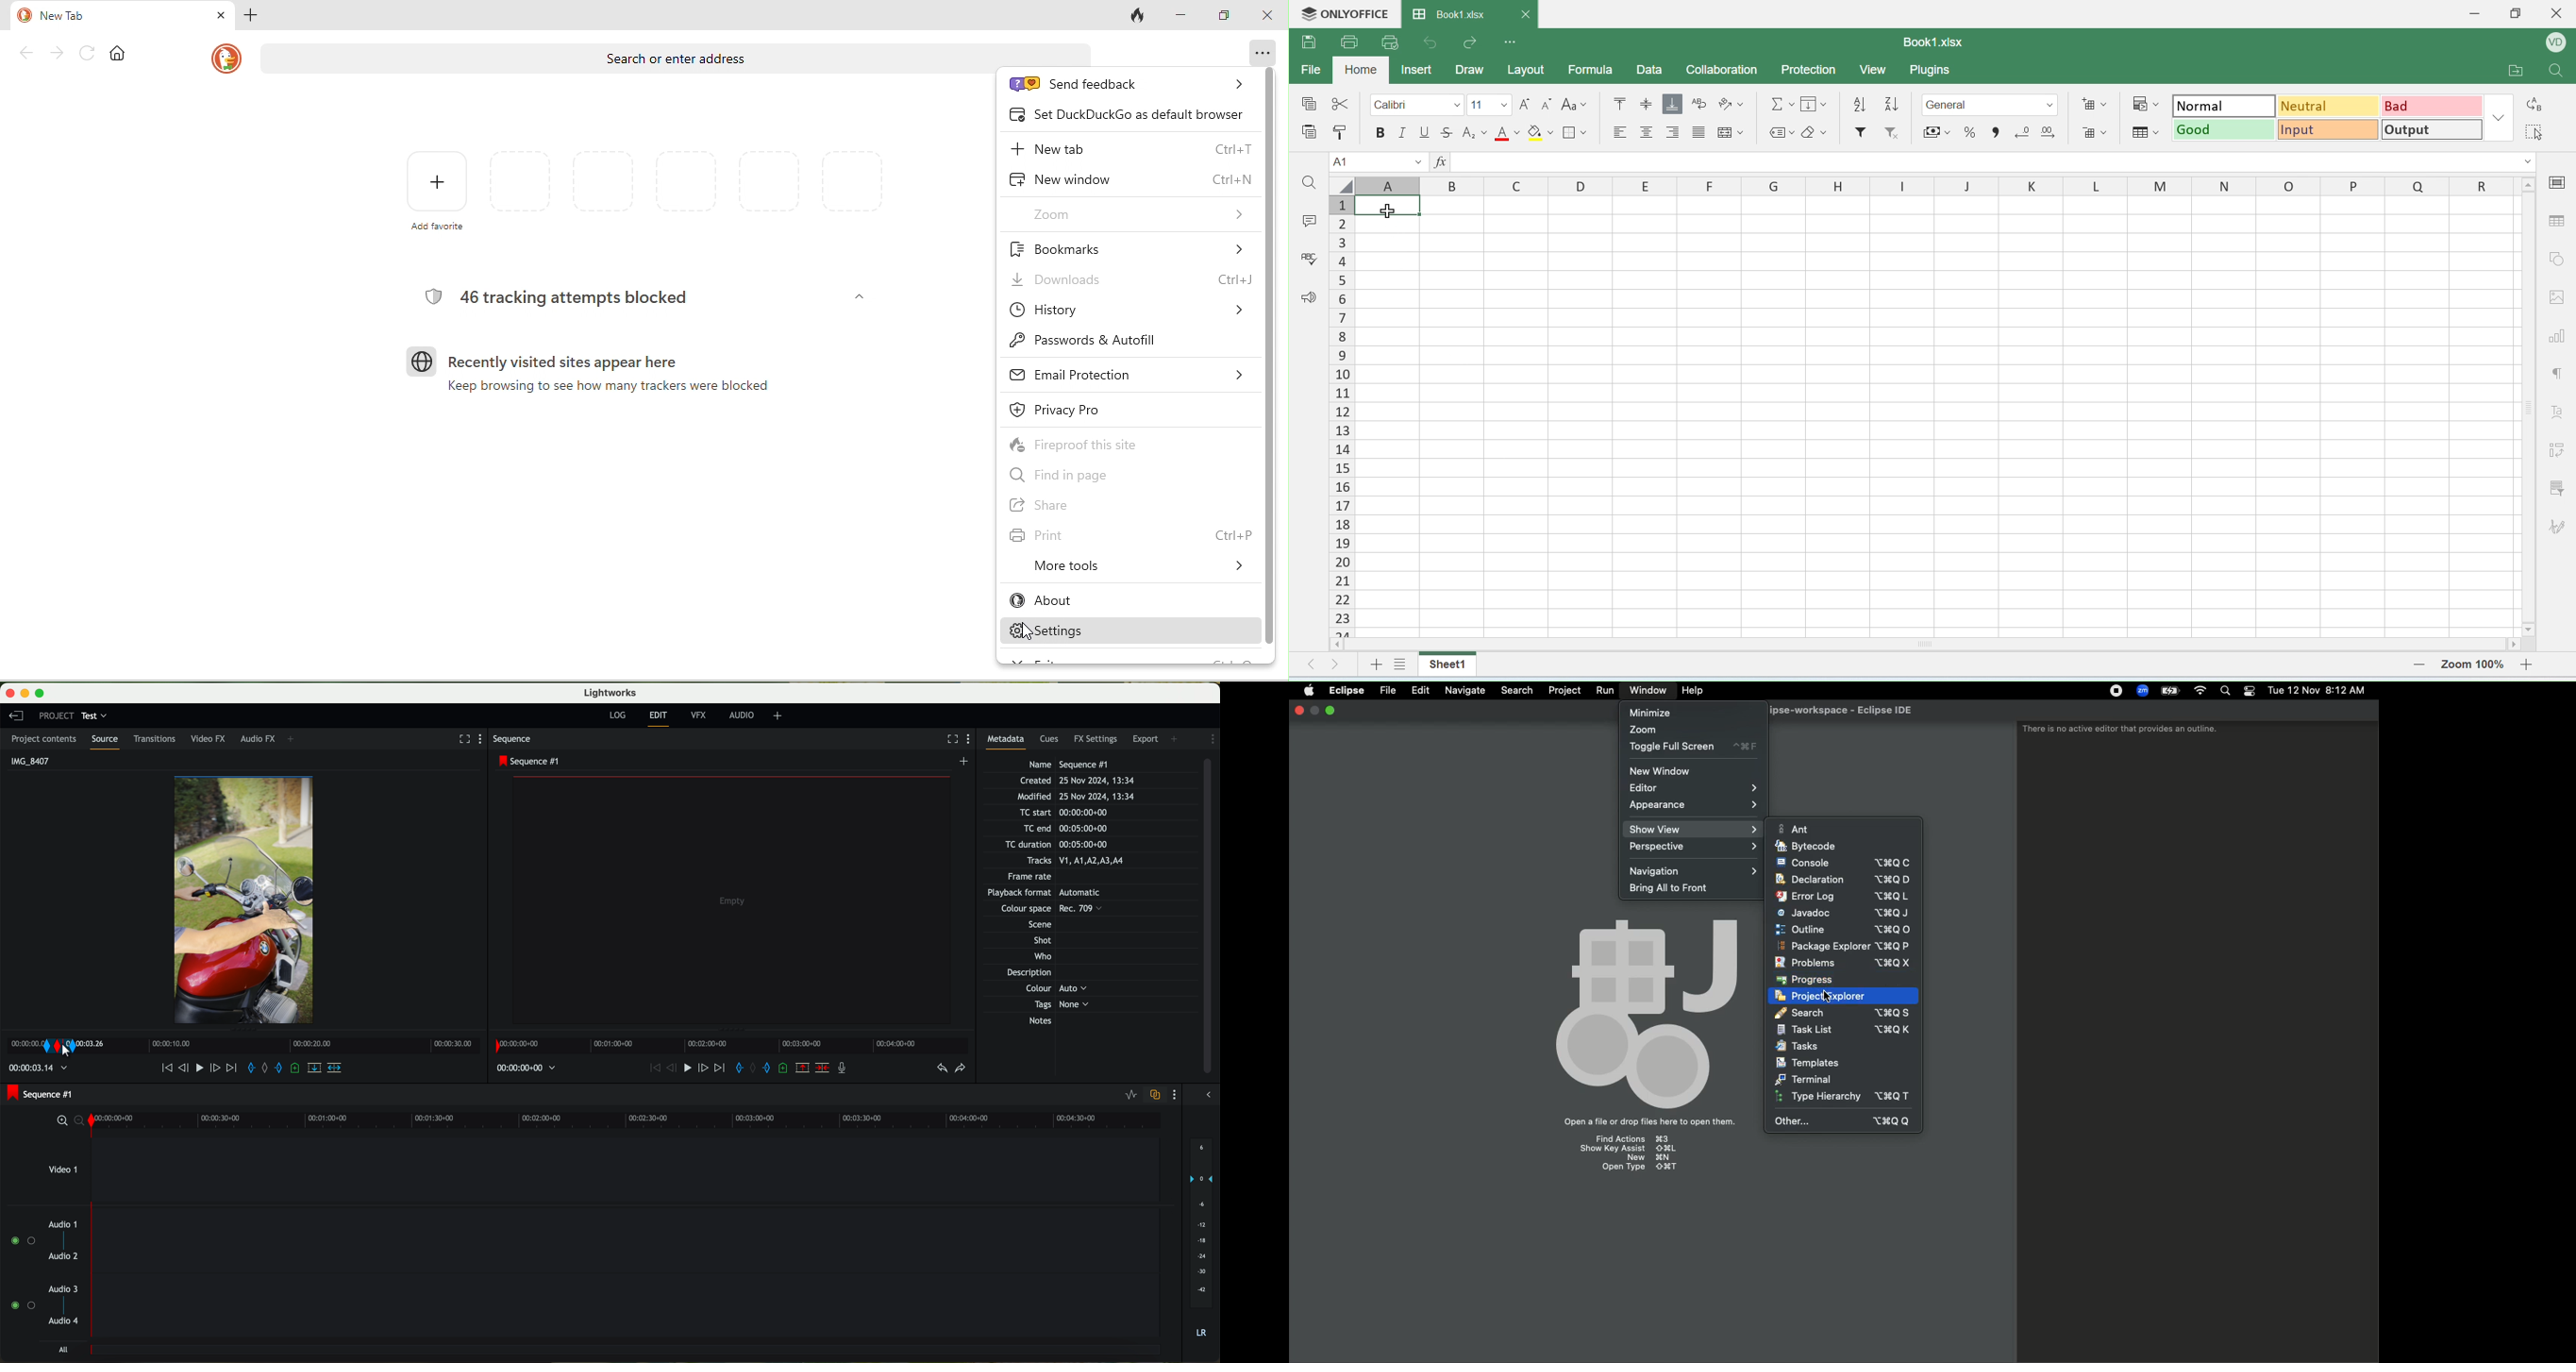  What do you see at coordinates (1672, 103) in the screenshot?
I see `aqlign bottom` at bounding box center [1672, 103].